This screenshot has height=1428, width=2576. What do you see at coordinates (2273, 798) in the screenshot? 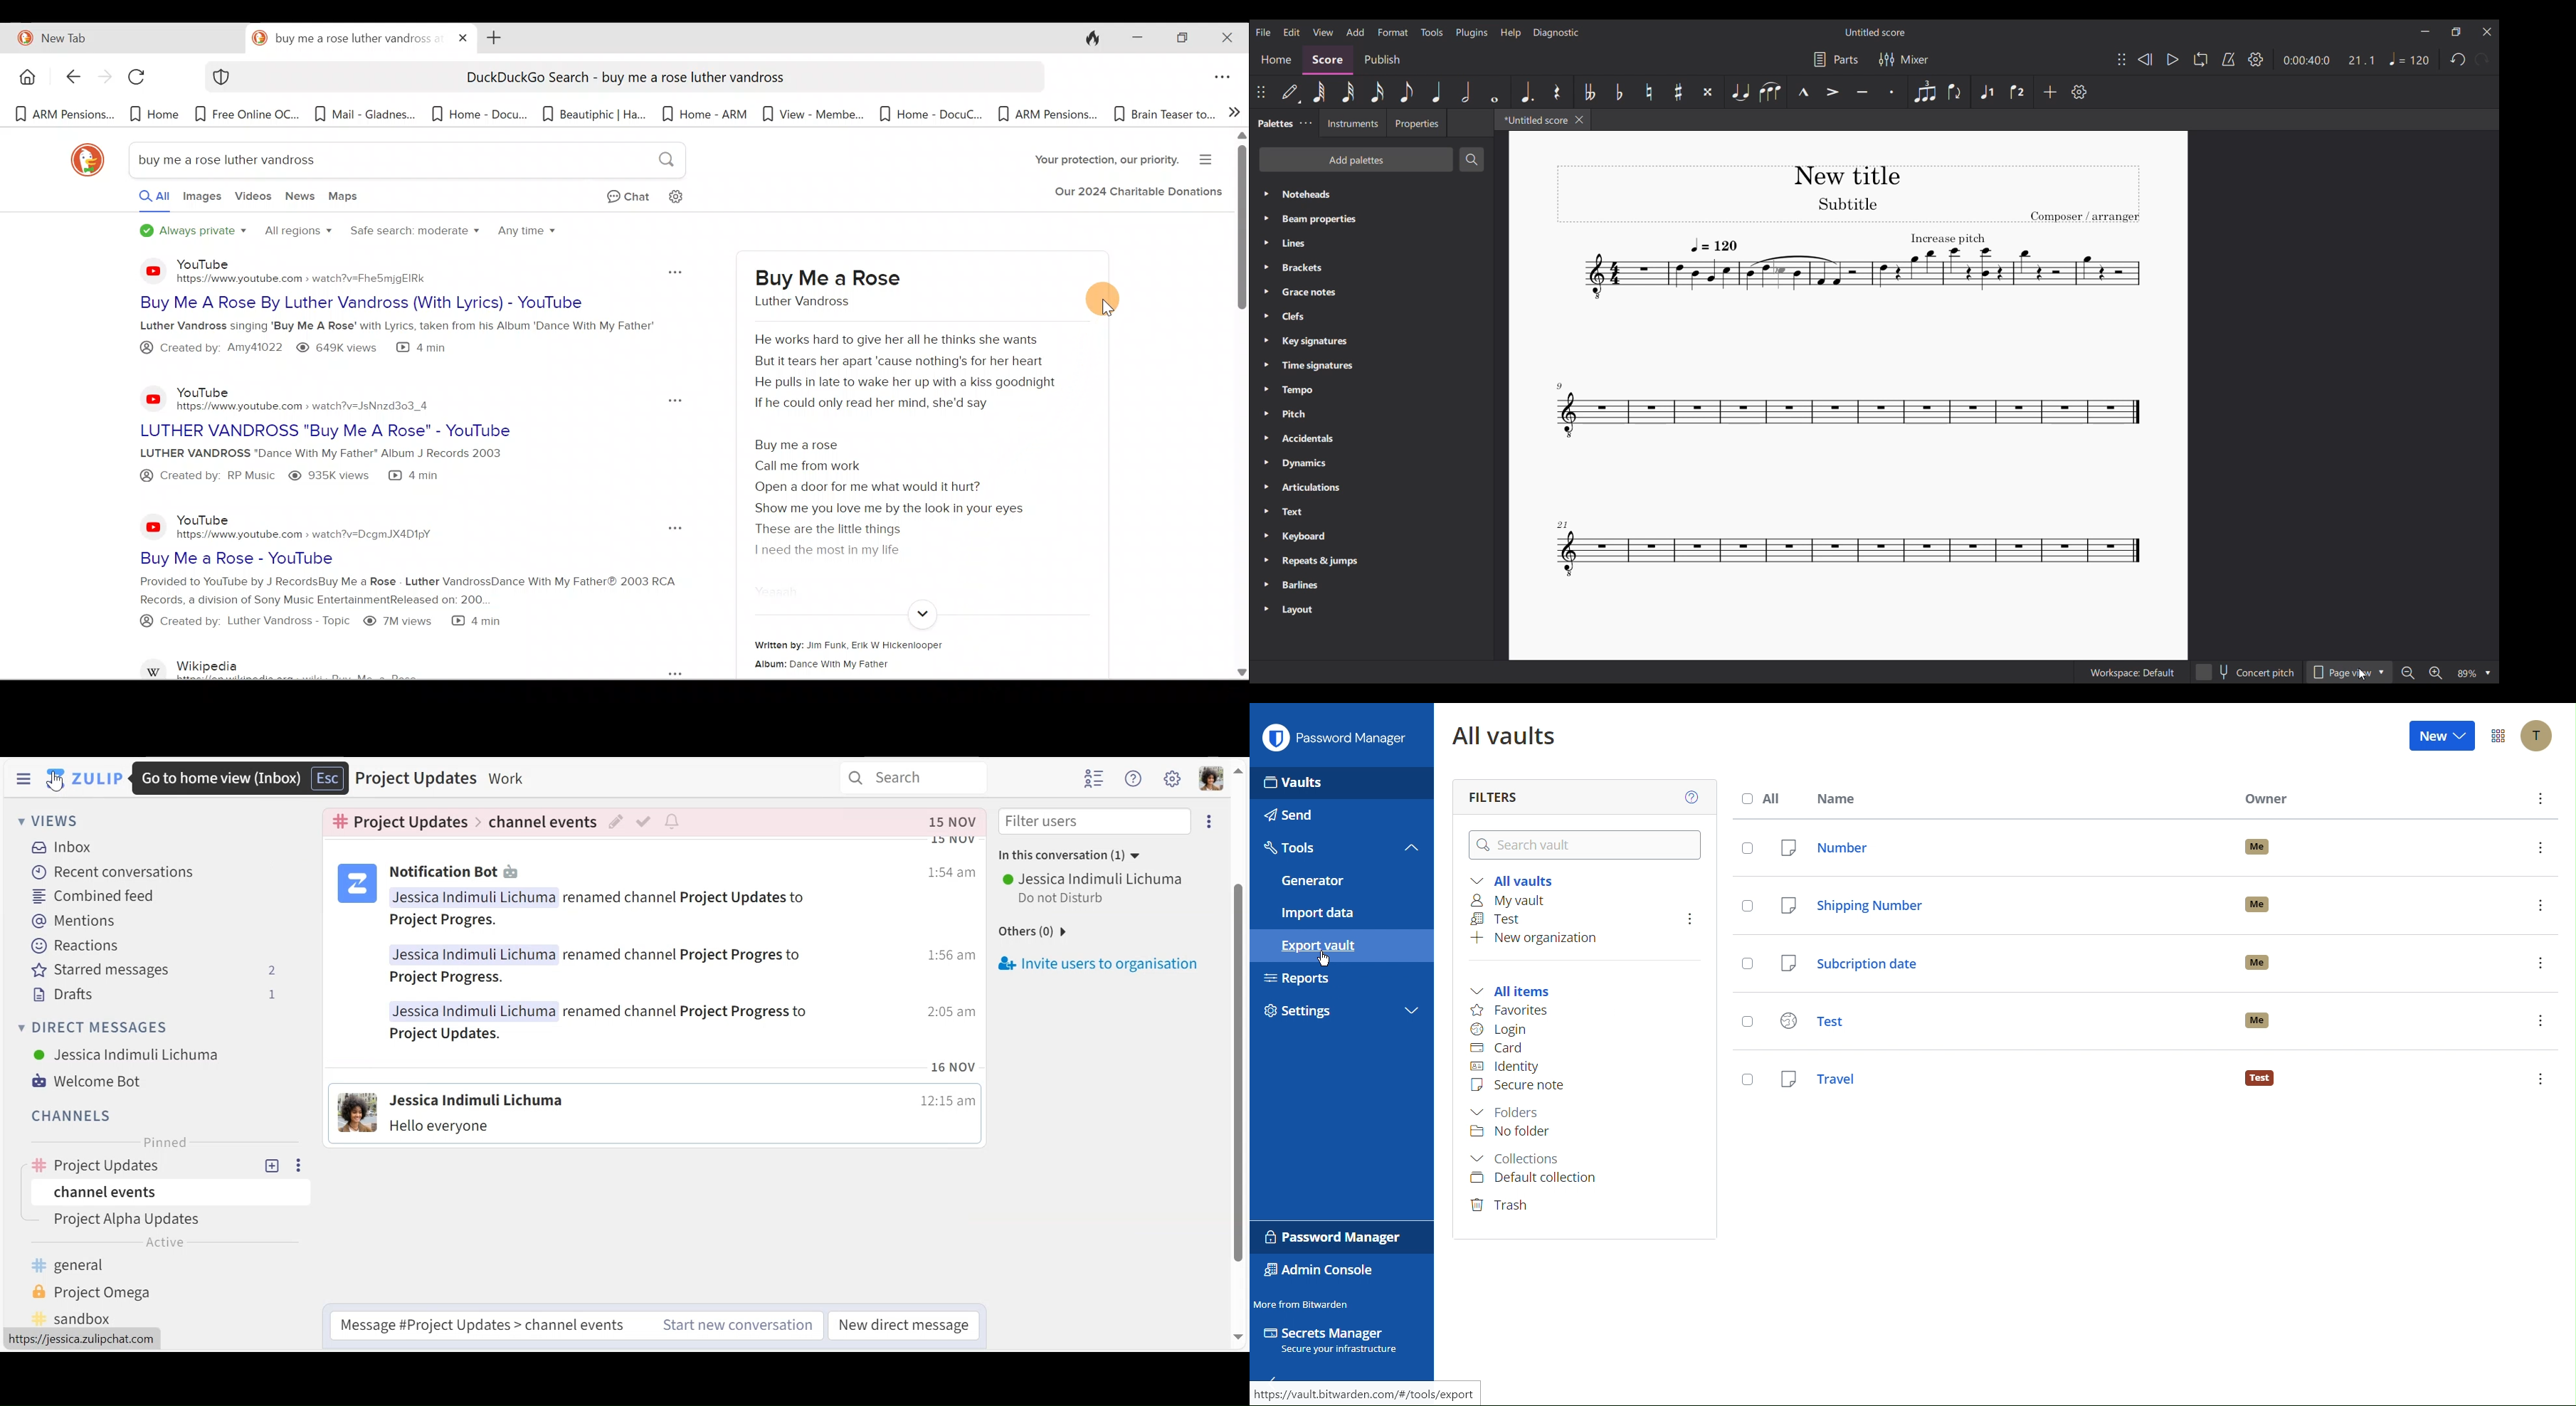
I see `Owner` at bounding box center [2273, 798].